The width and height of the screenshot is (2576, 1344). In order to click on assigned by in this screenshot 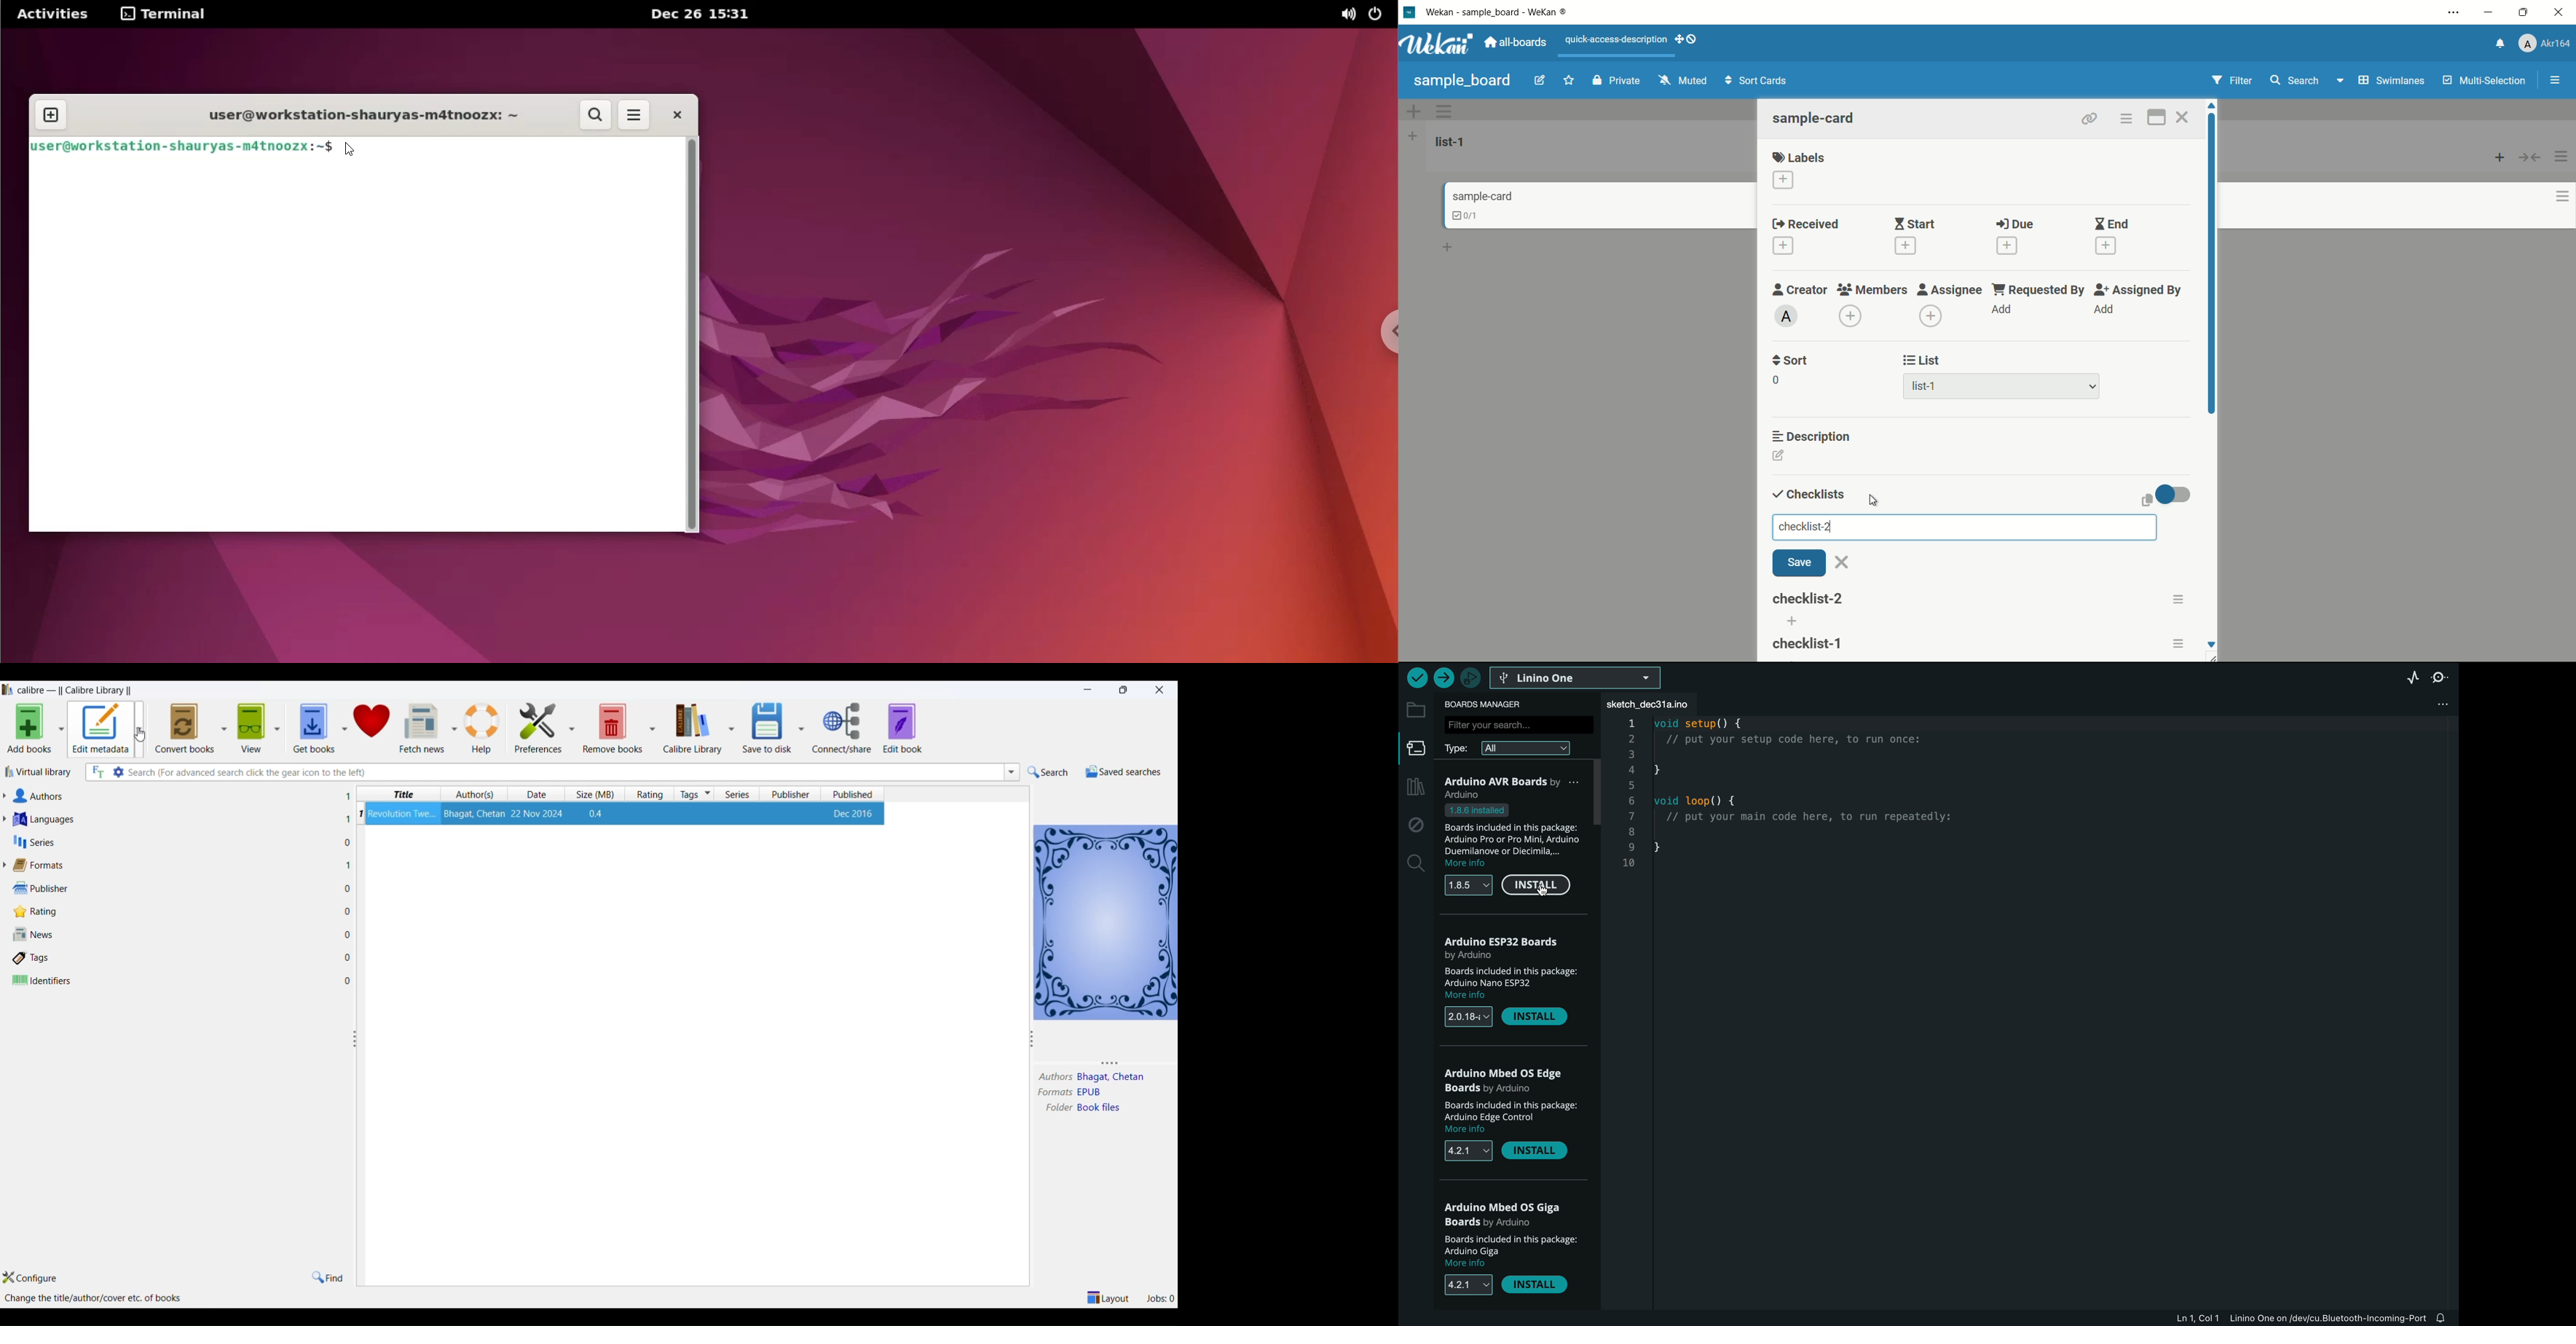, I will do `click(2140, 290)`.